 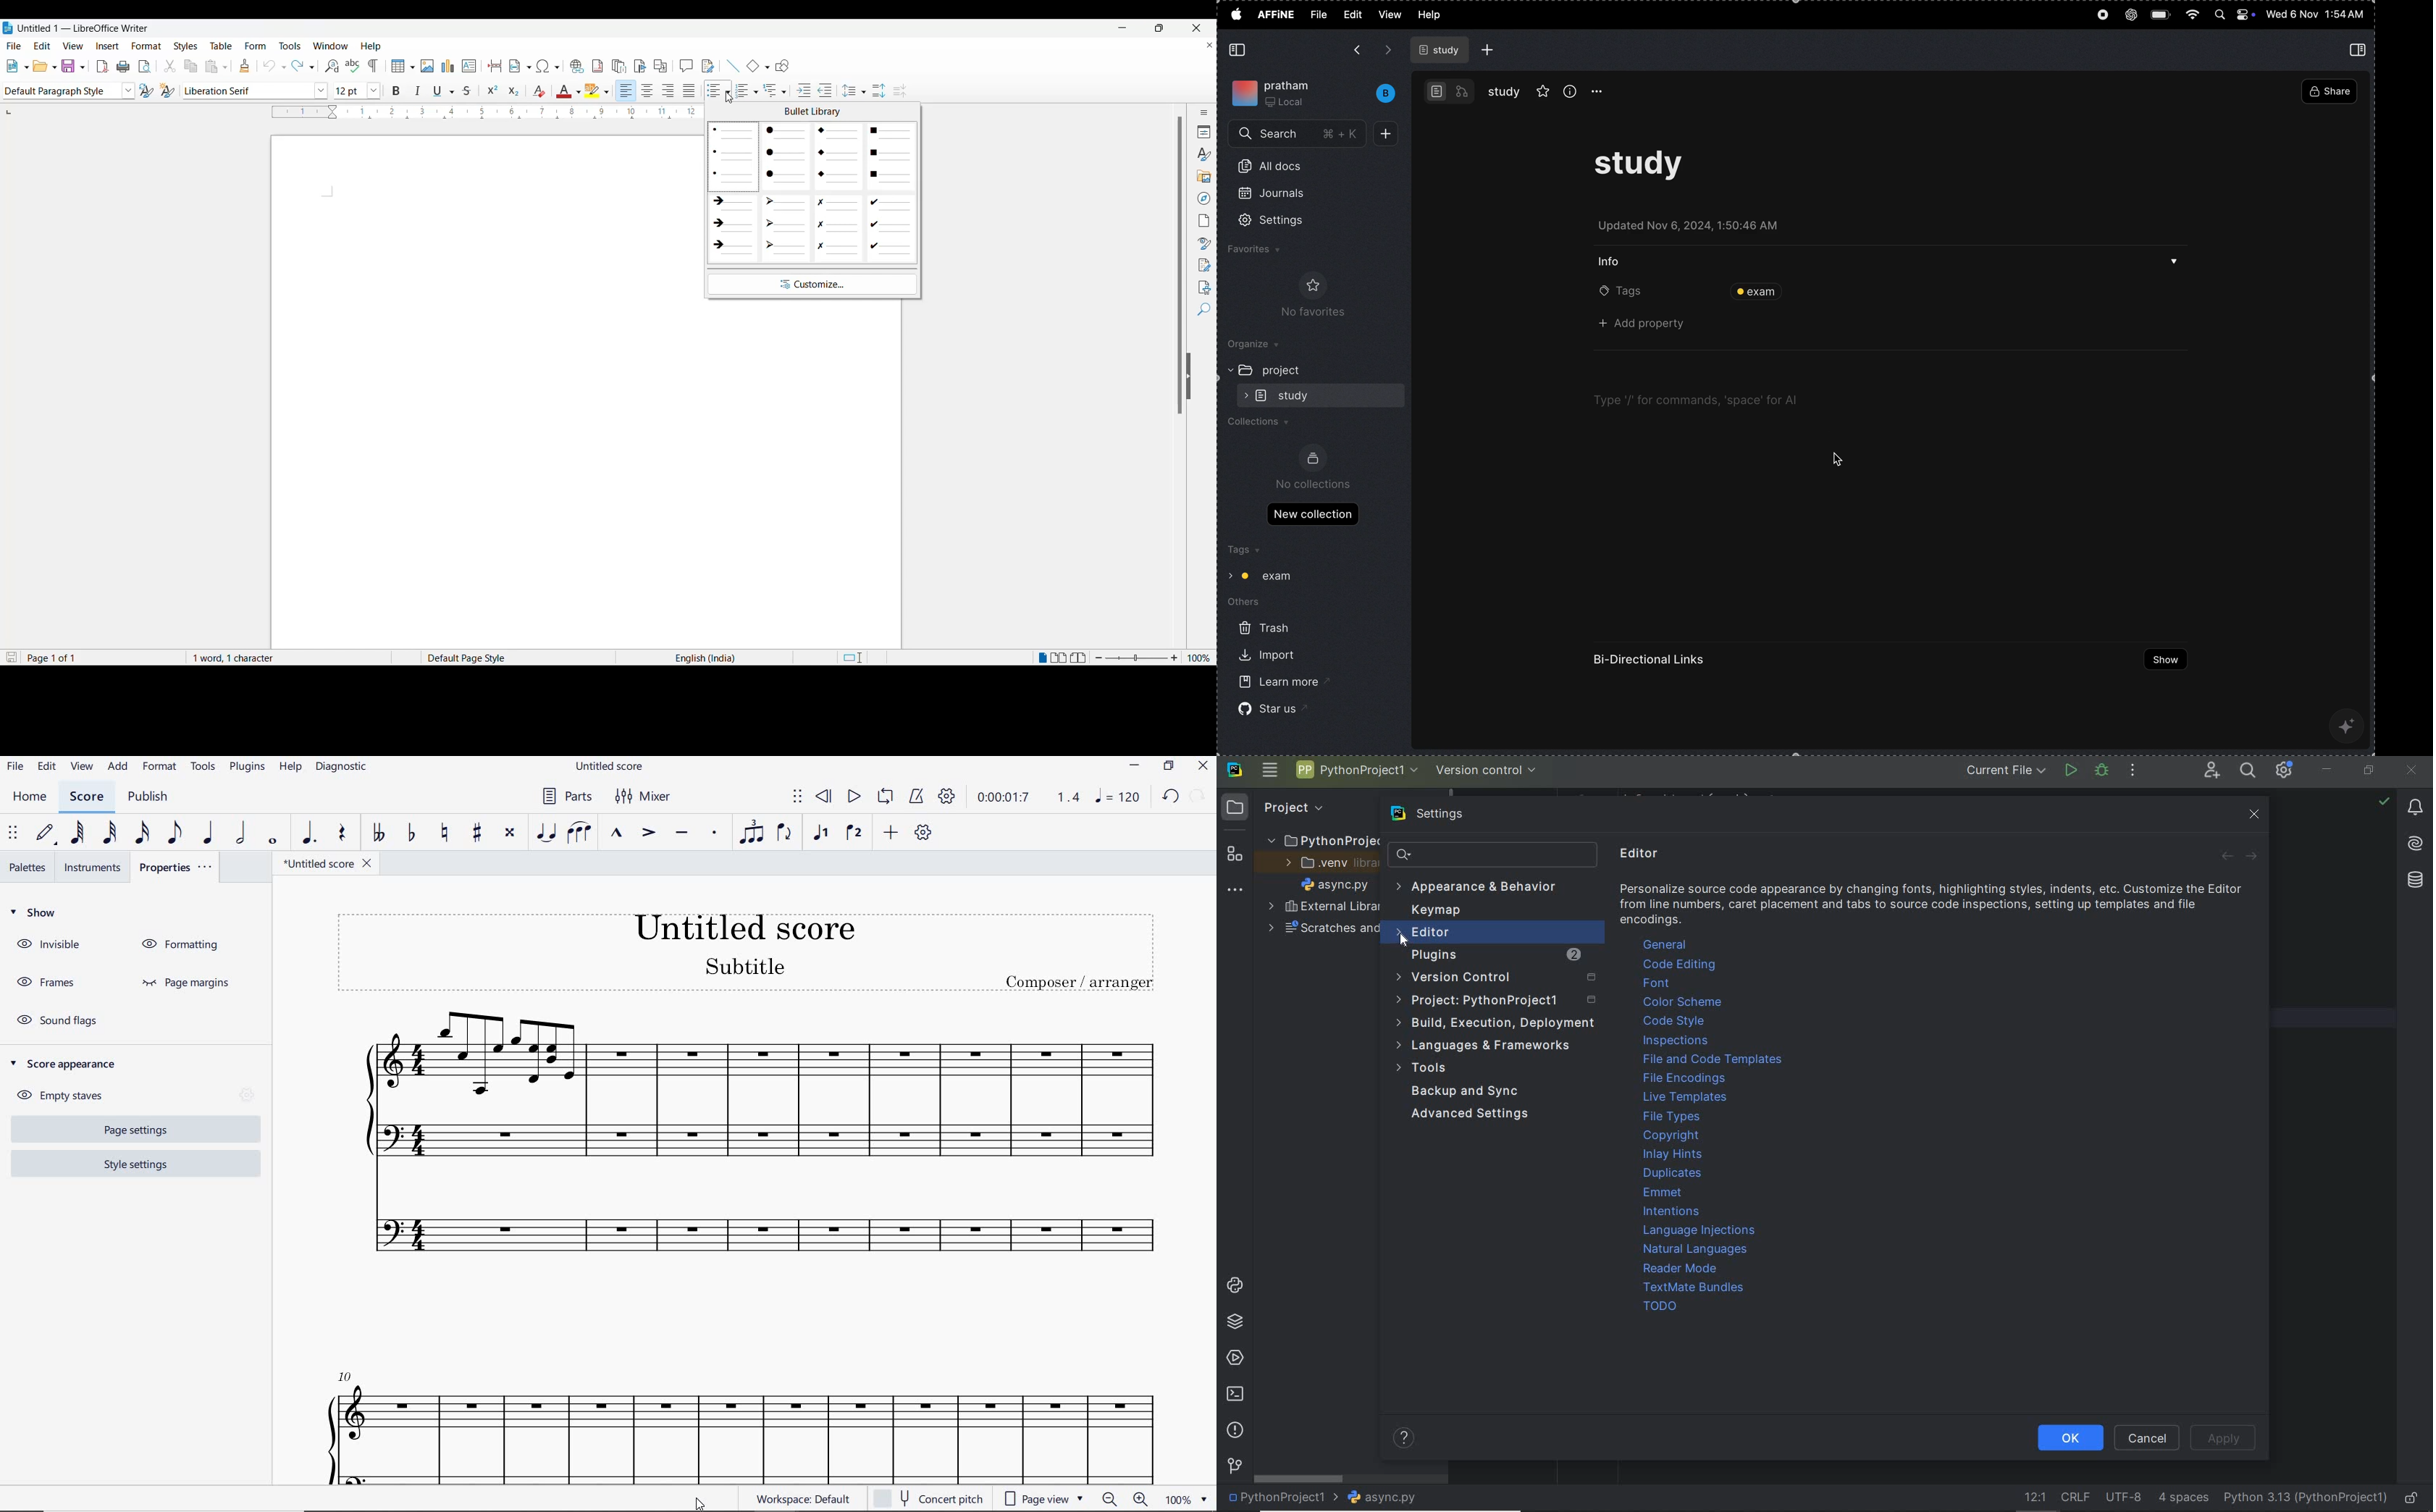 I want to click on English (India), so click(x=713, y=656).